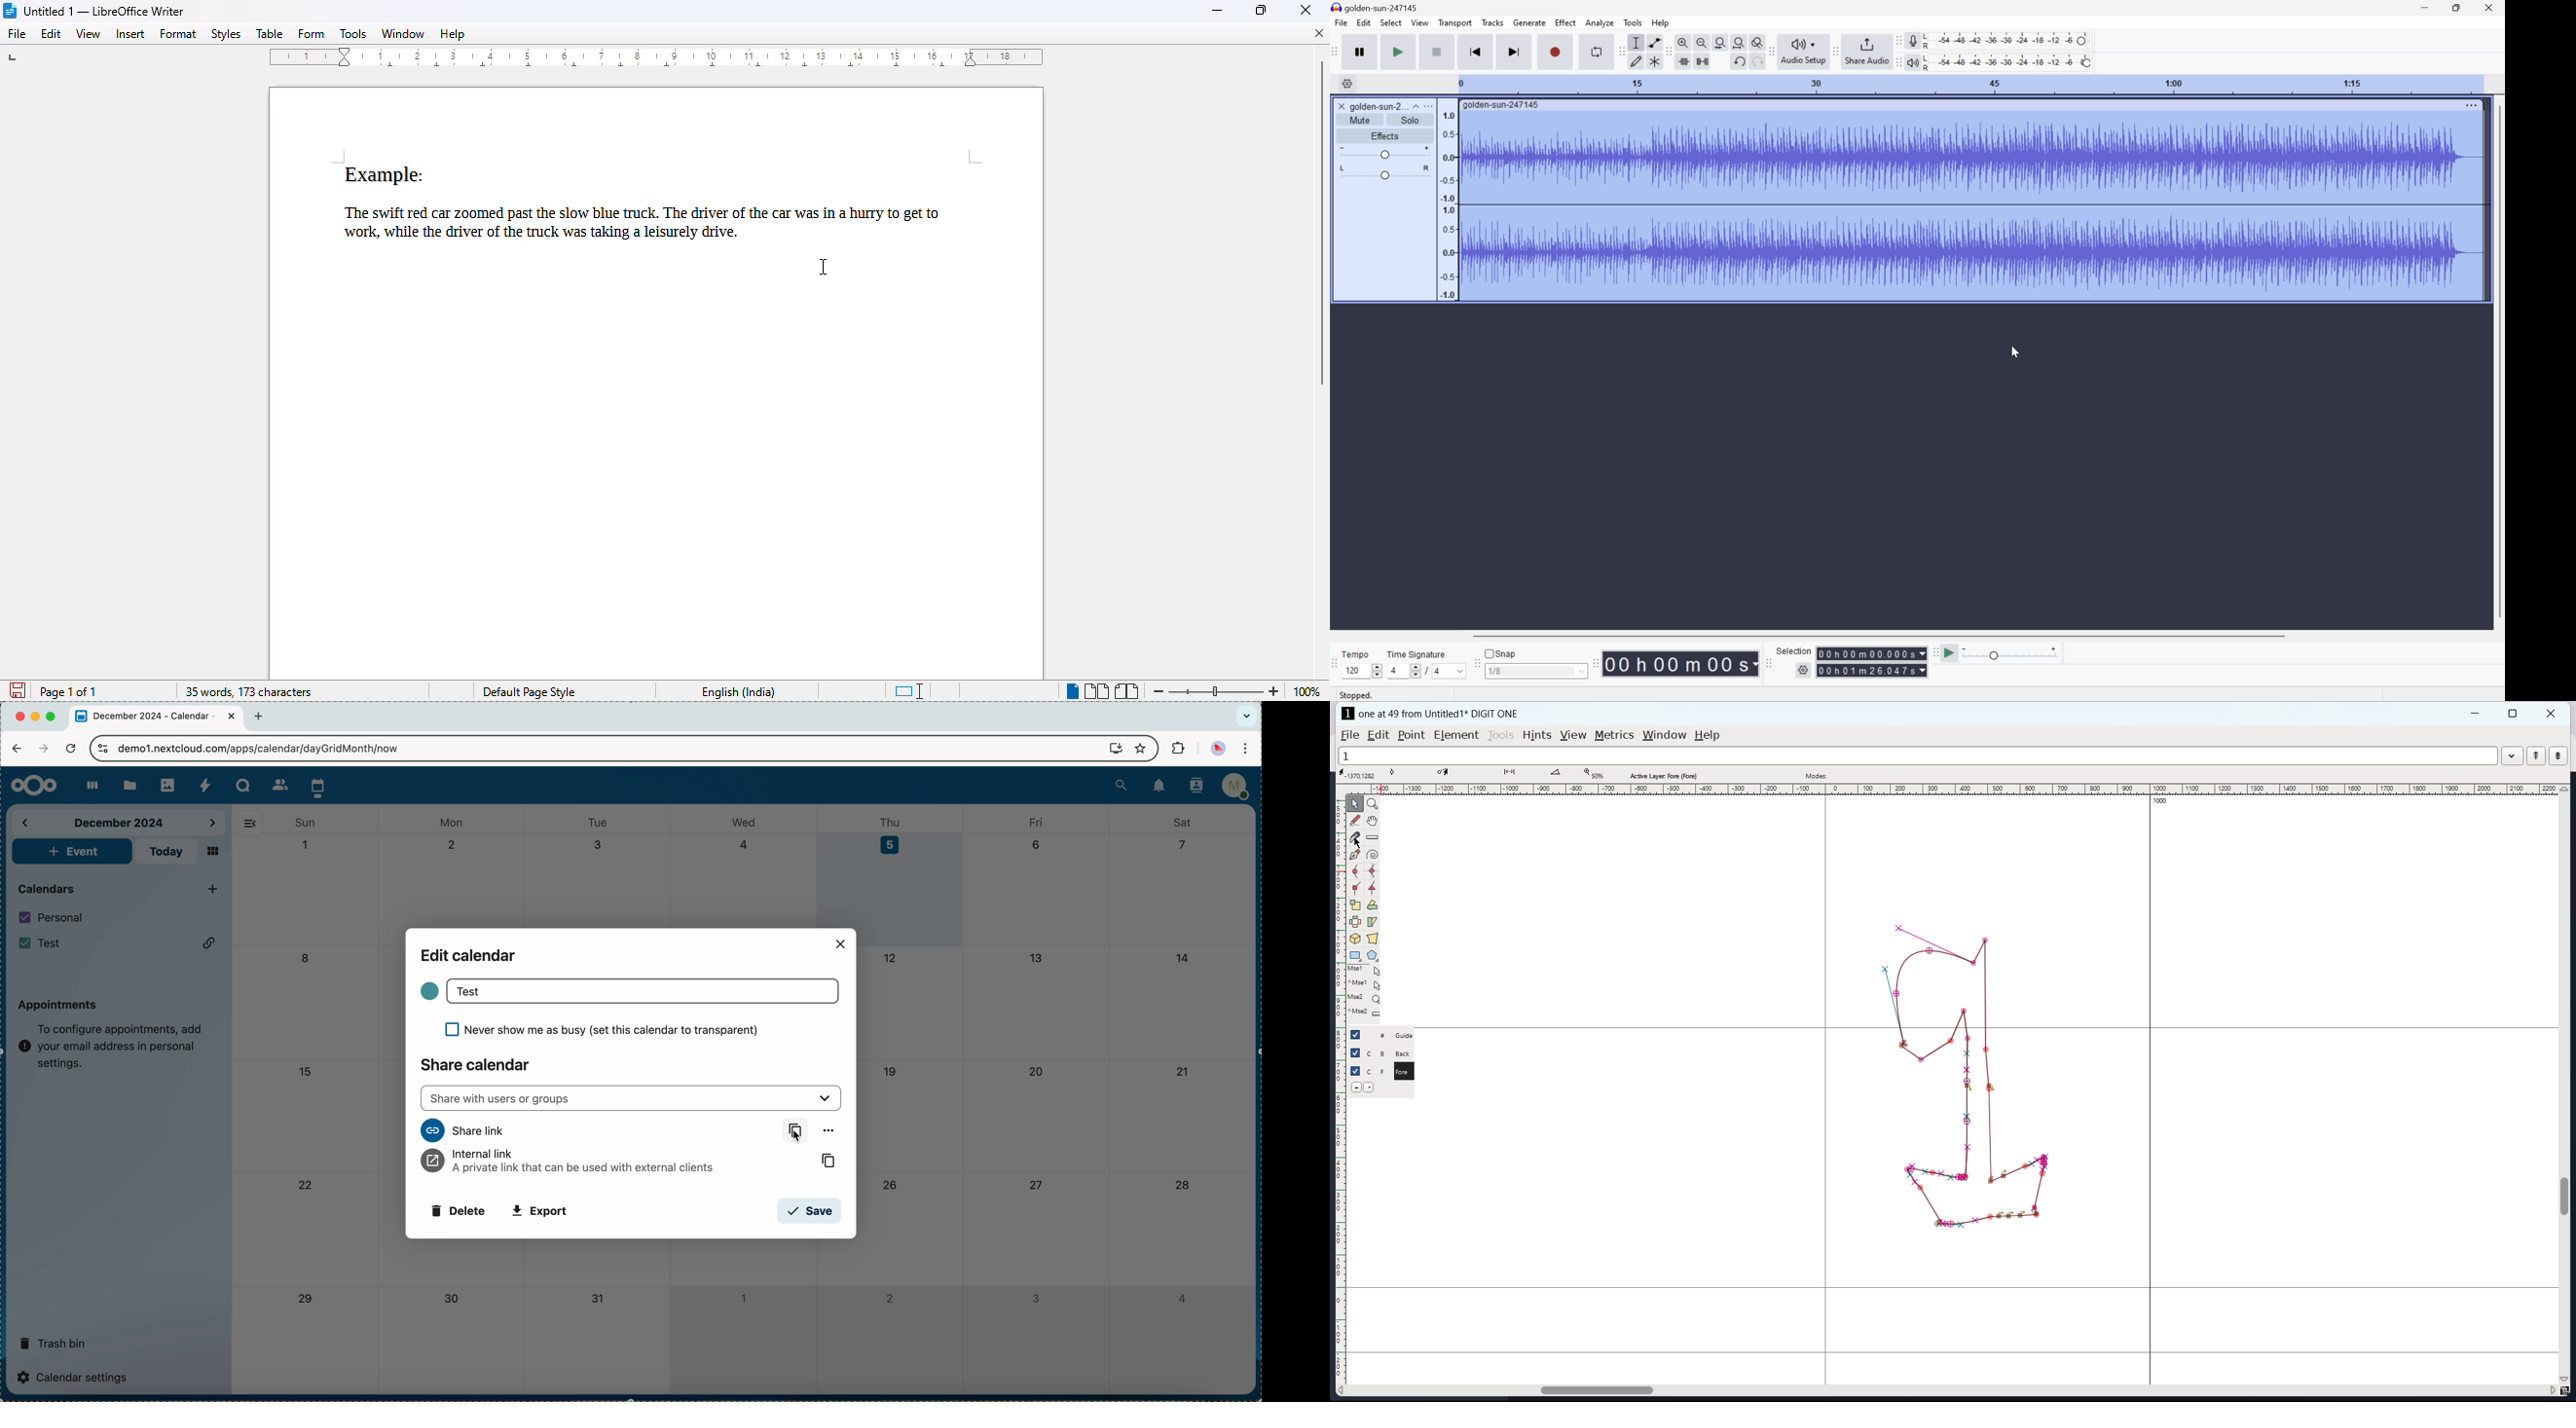  What do you see at coordinates (103, 749) in the screenshot?
I see `controls` at bounding box center [103, 749].